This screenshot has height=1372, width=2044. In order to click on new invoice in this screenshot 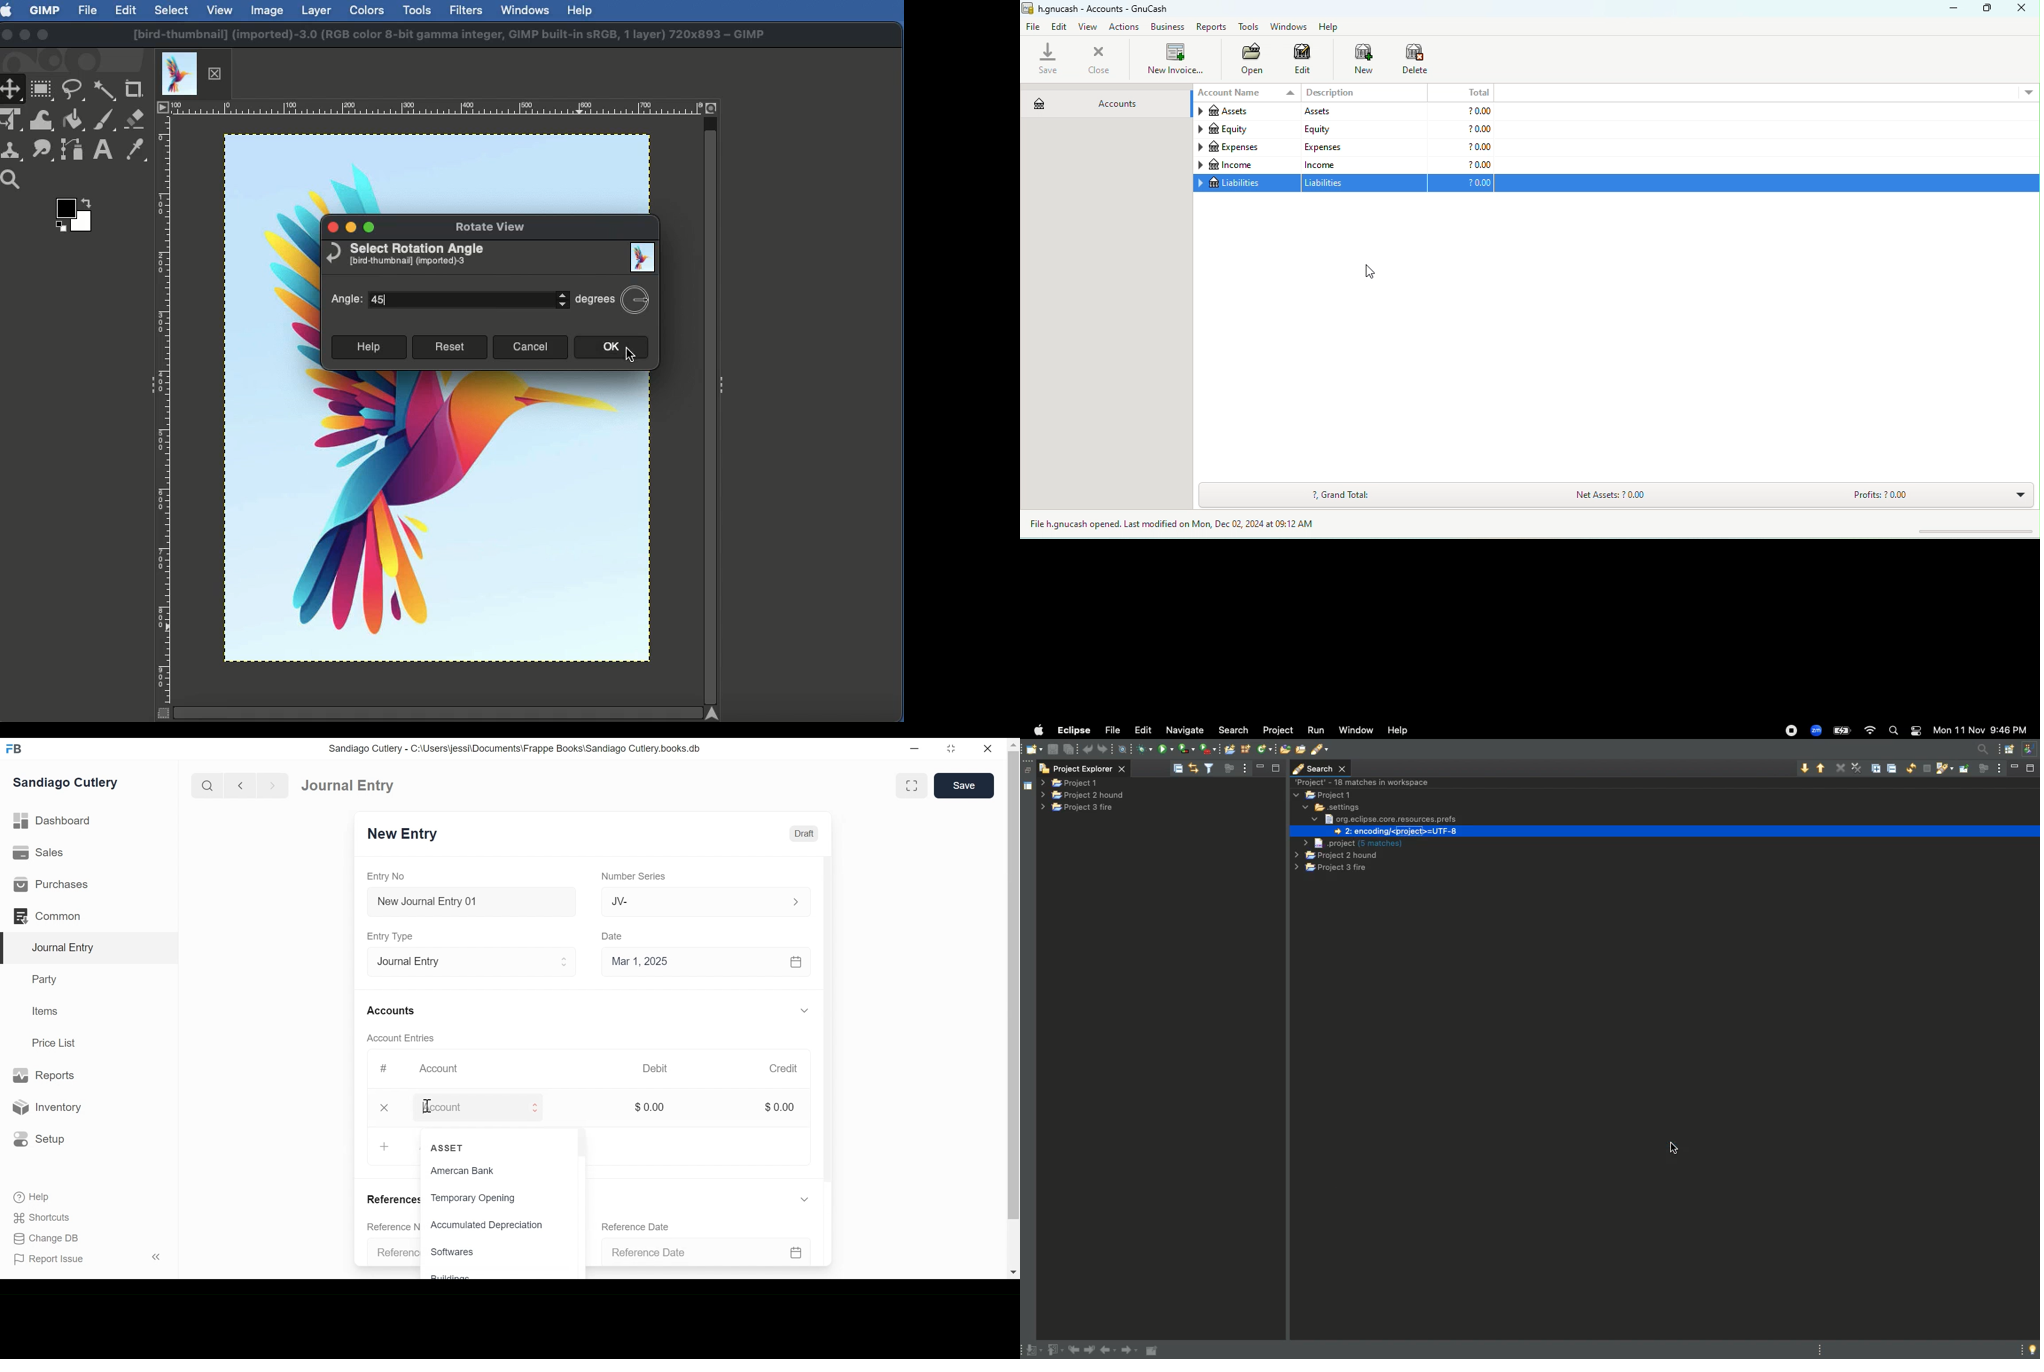, I will do `click(1174, 60)`.